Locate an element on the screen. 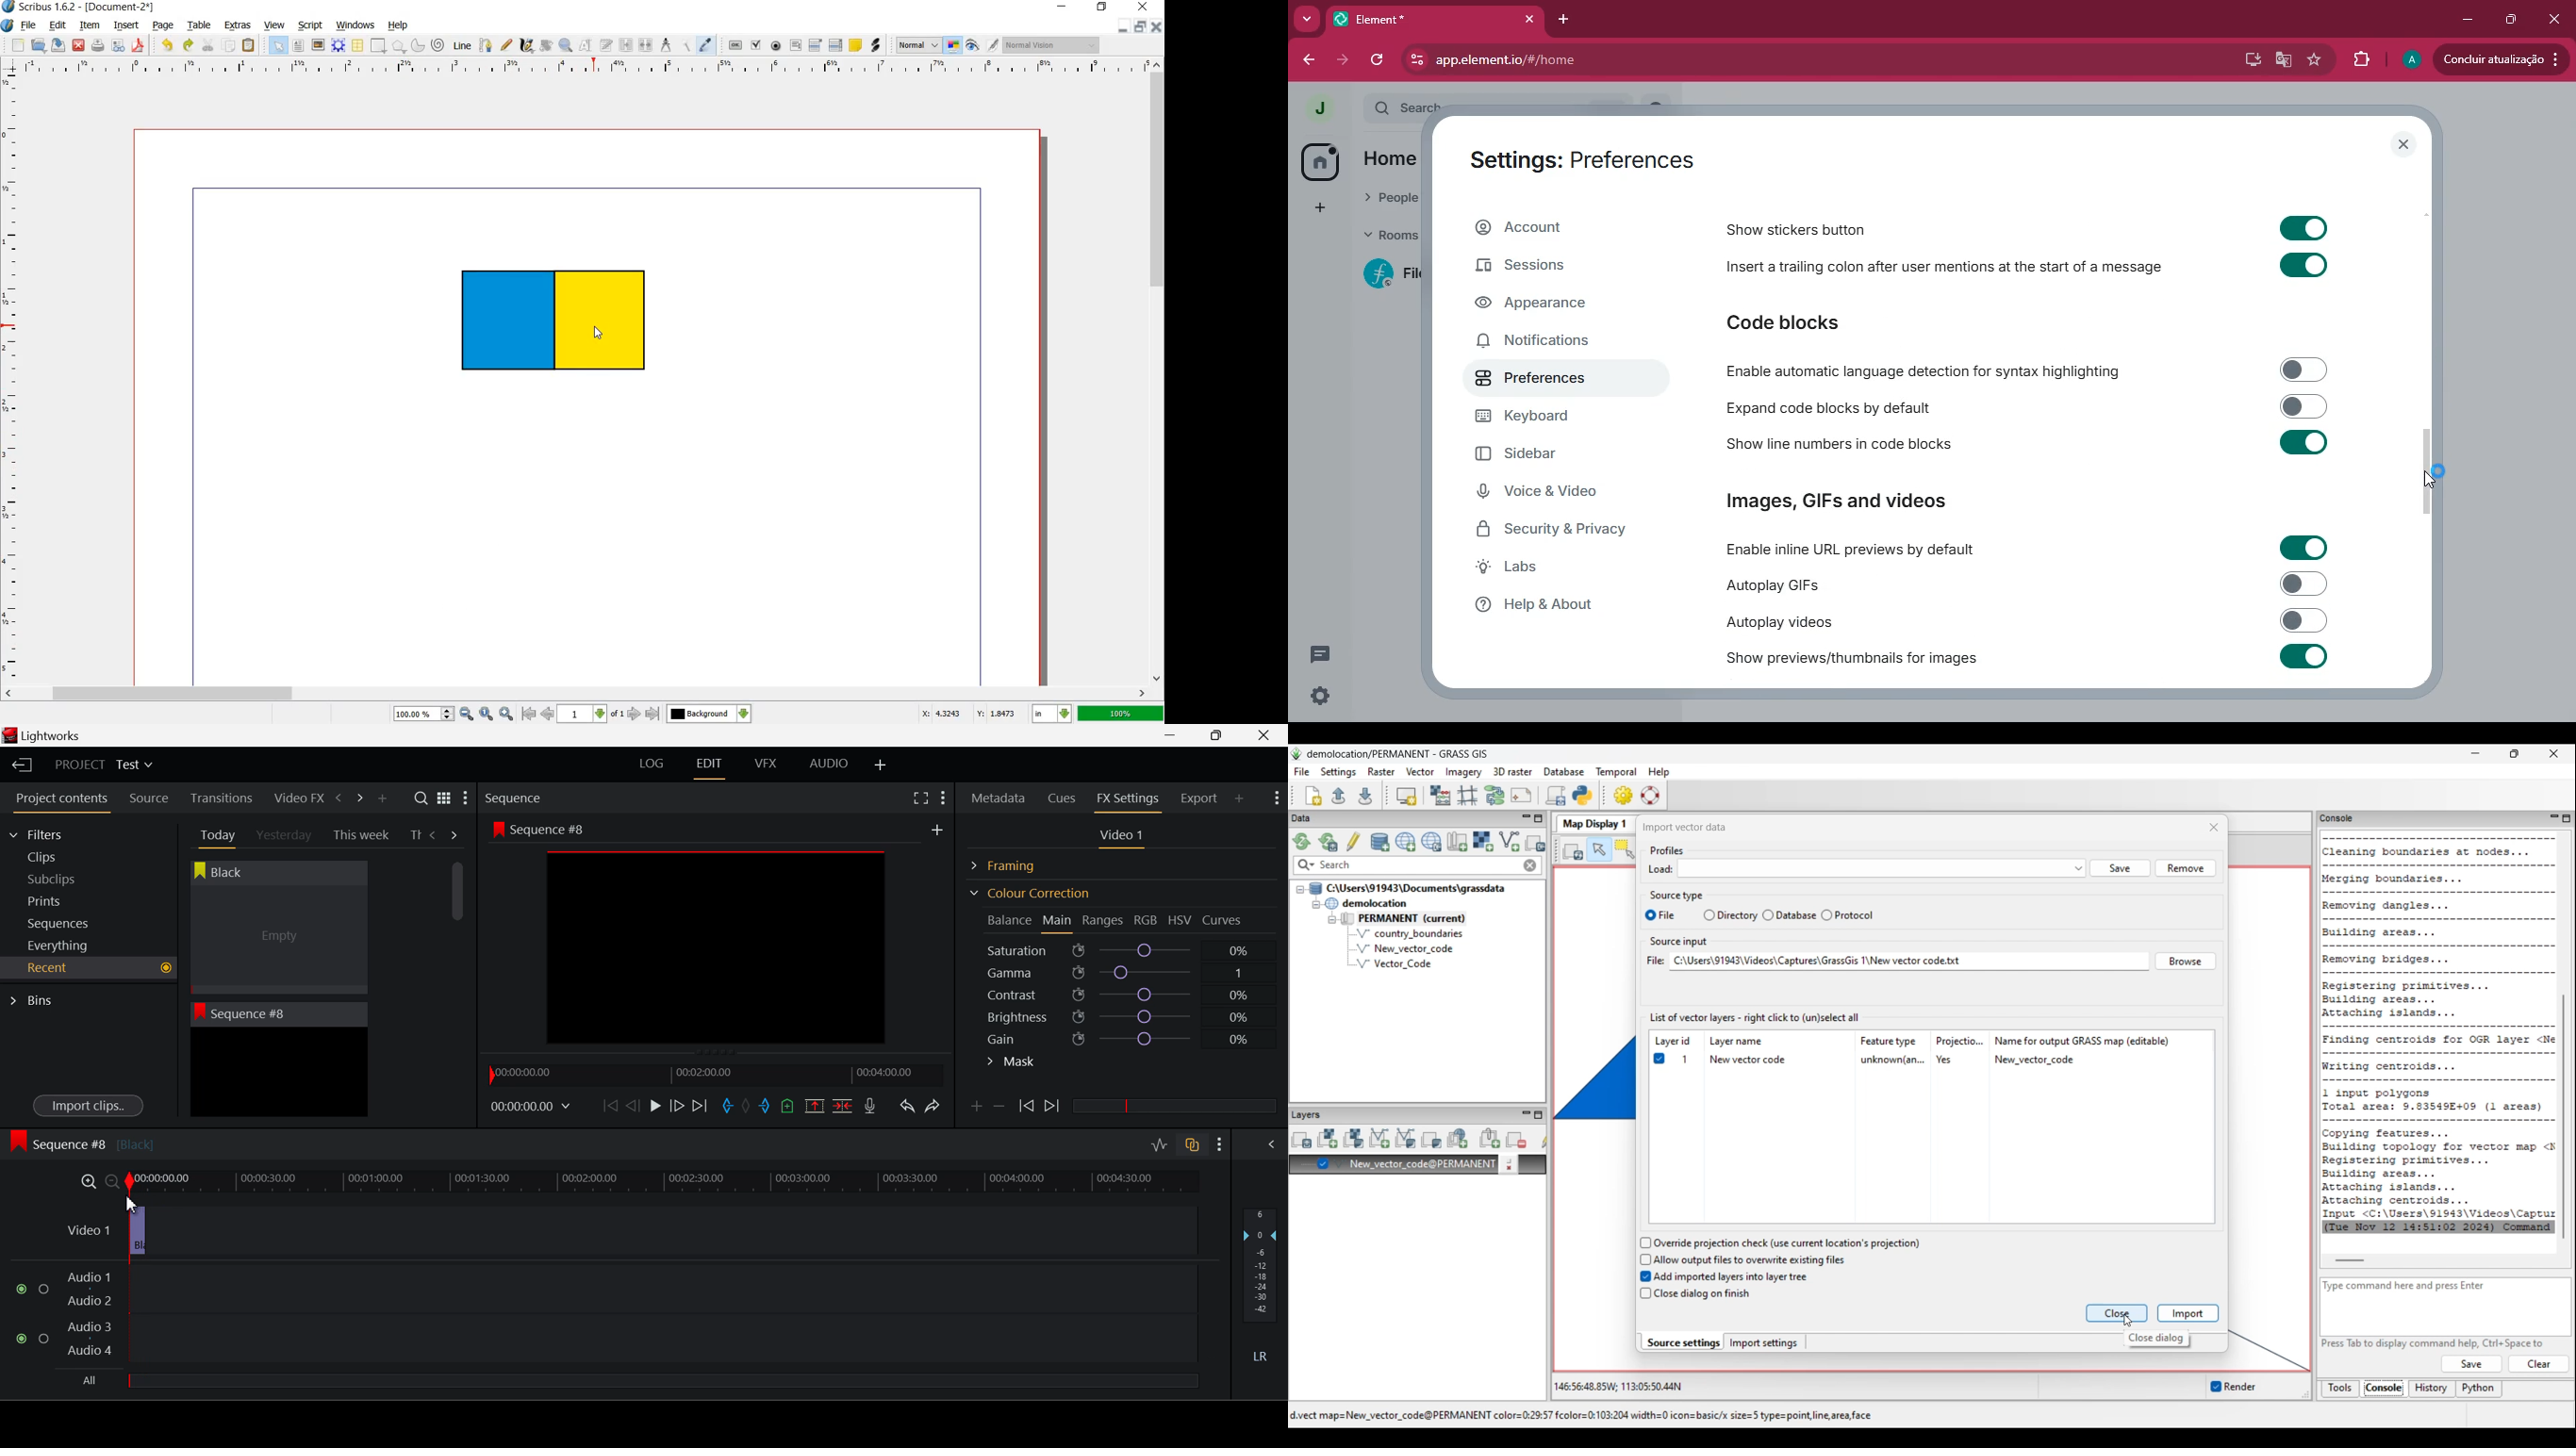 The width and height of the screenshot is (2576, 1456). Toggle off is located at coordinates (2304, 619).